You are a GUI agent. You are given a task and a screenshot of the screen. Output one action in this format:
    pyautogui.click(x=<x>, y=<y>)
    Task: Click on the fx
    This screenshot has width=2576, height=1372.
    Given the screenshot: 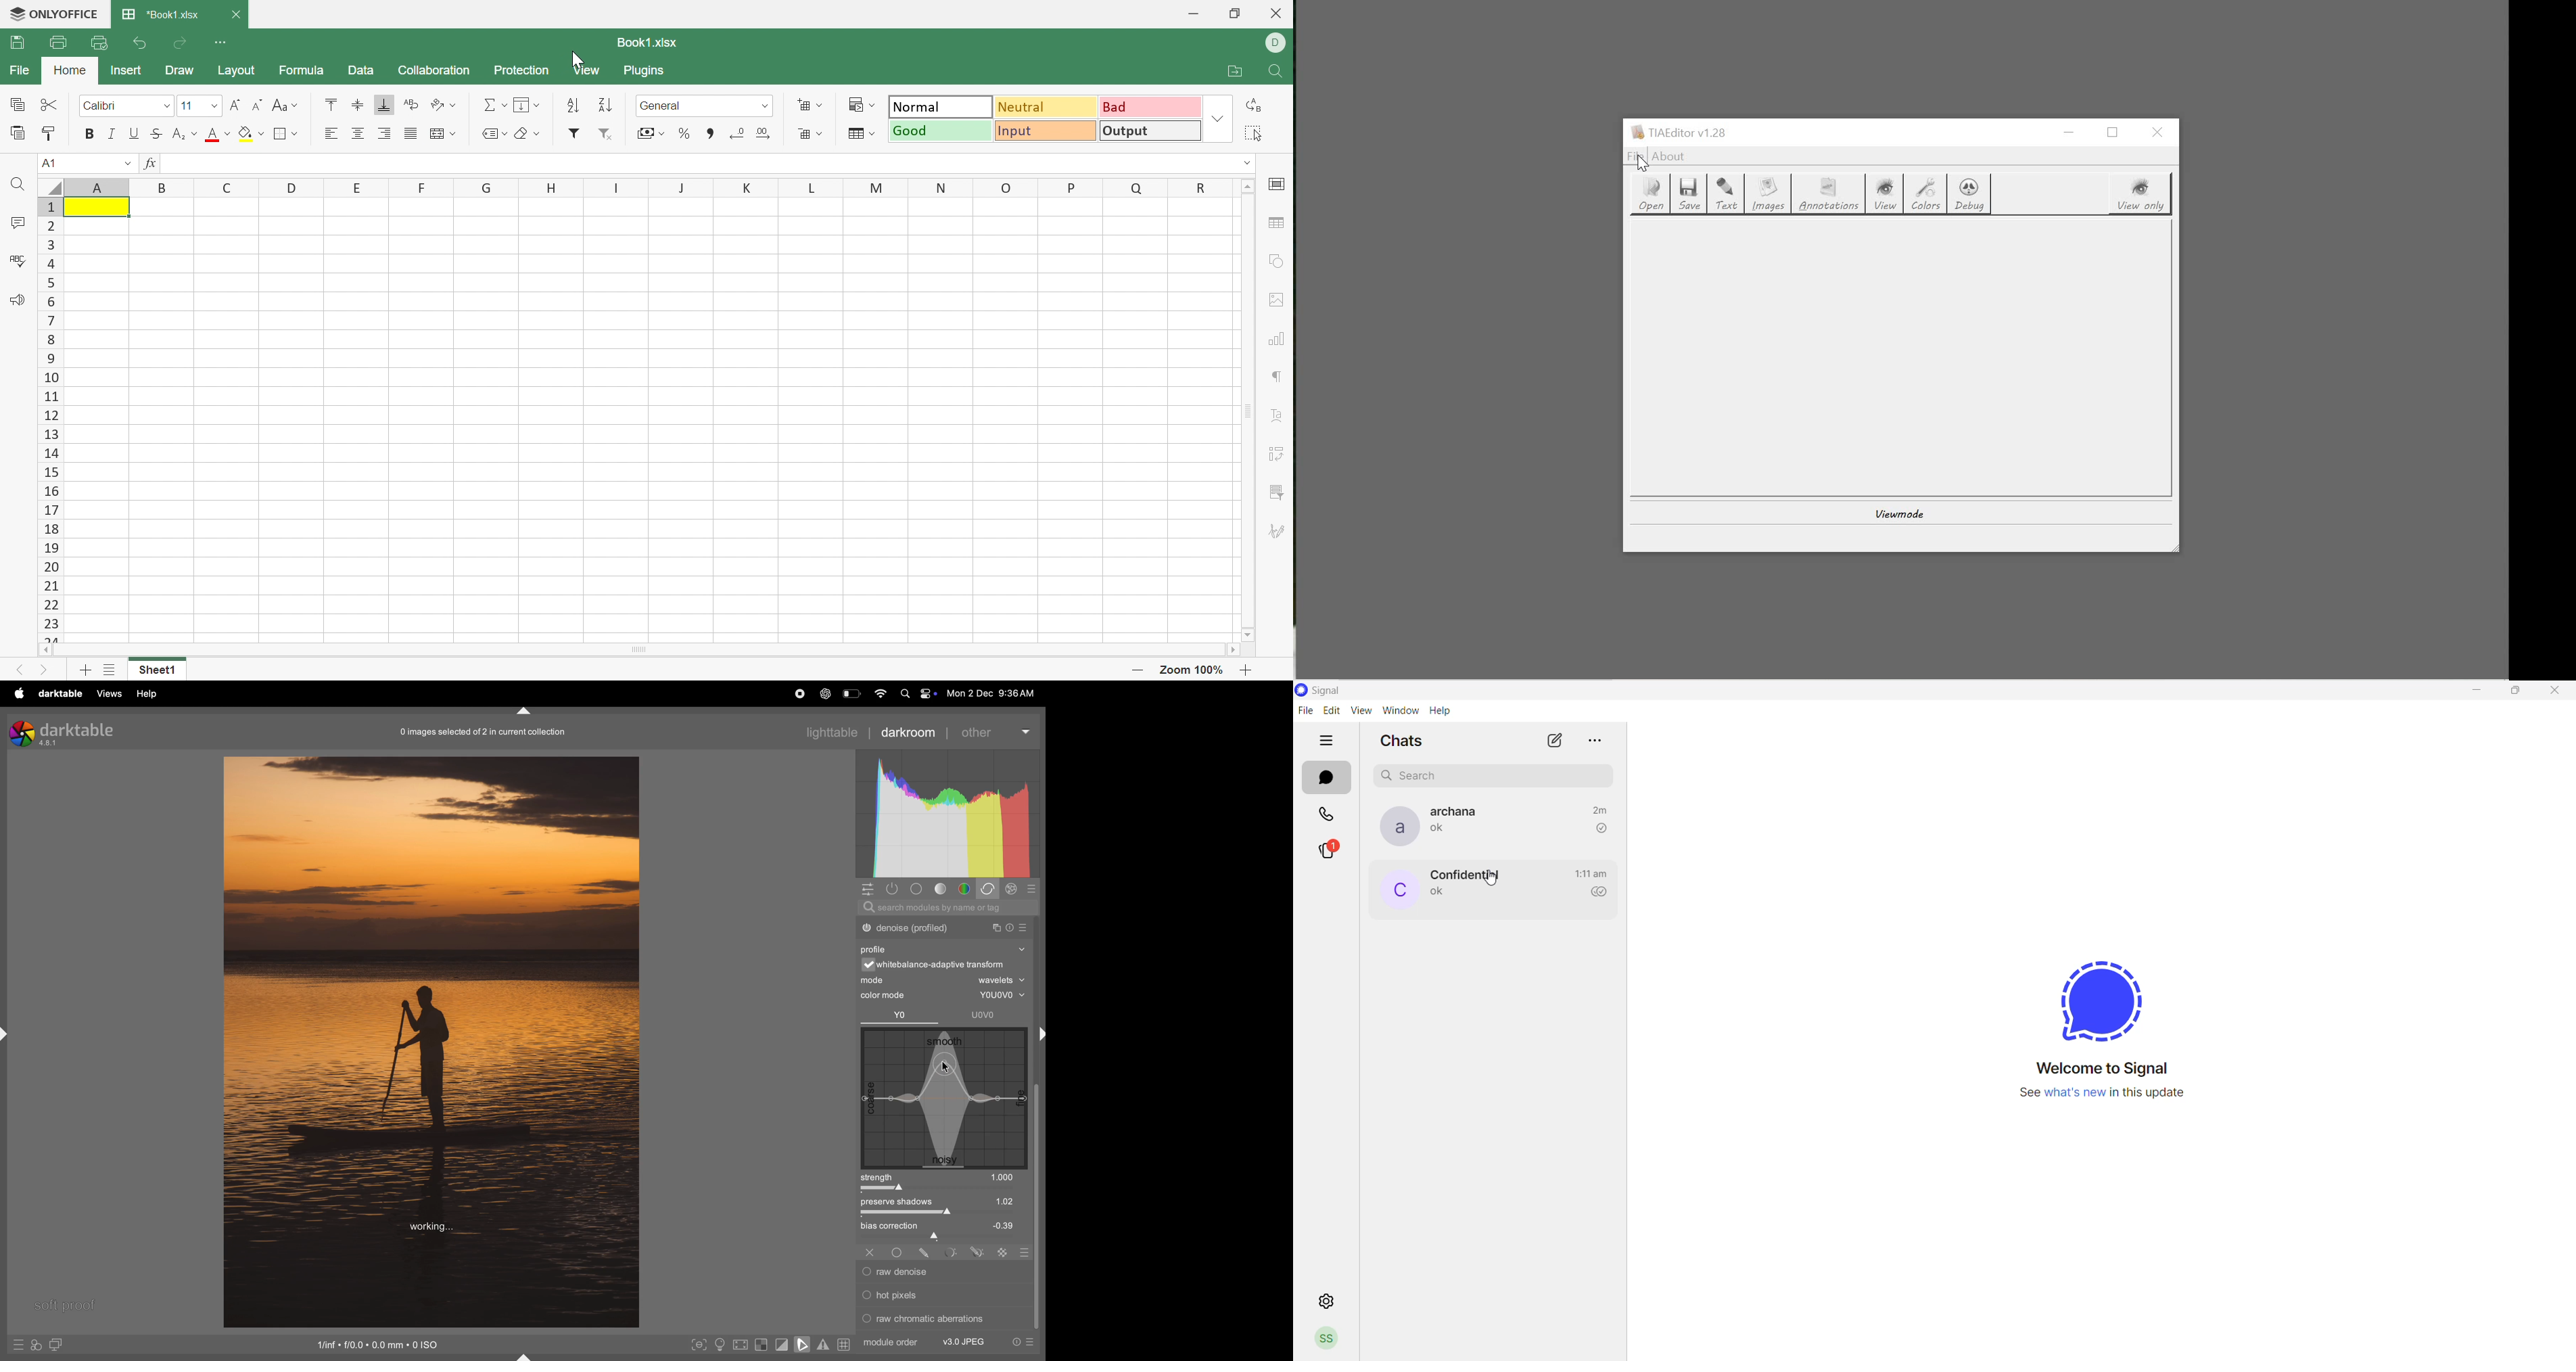 What is the action you would take?
    pyautogui.click(x=152, y=163)
    